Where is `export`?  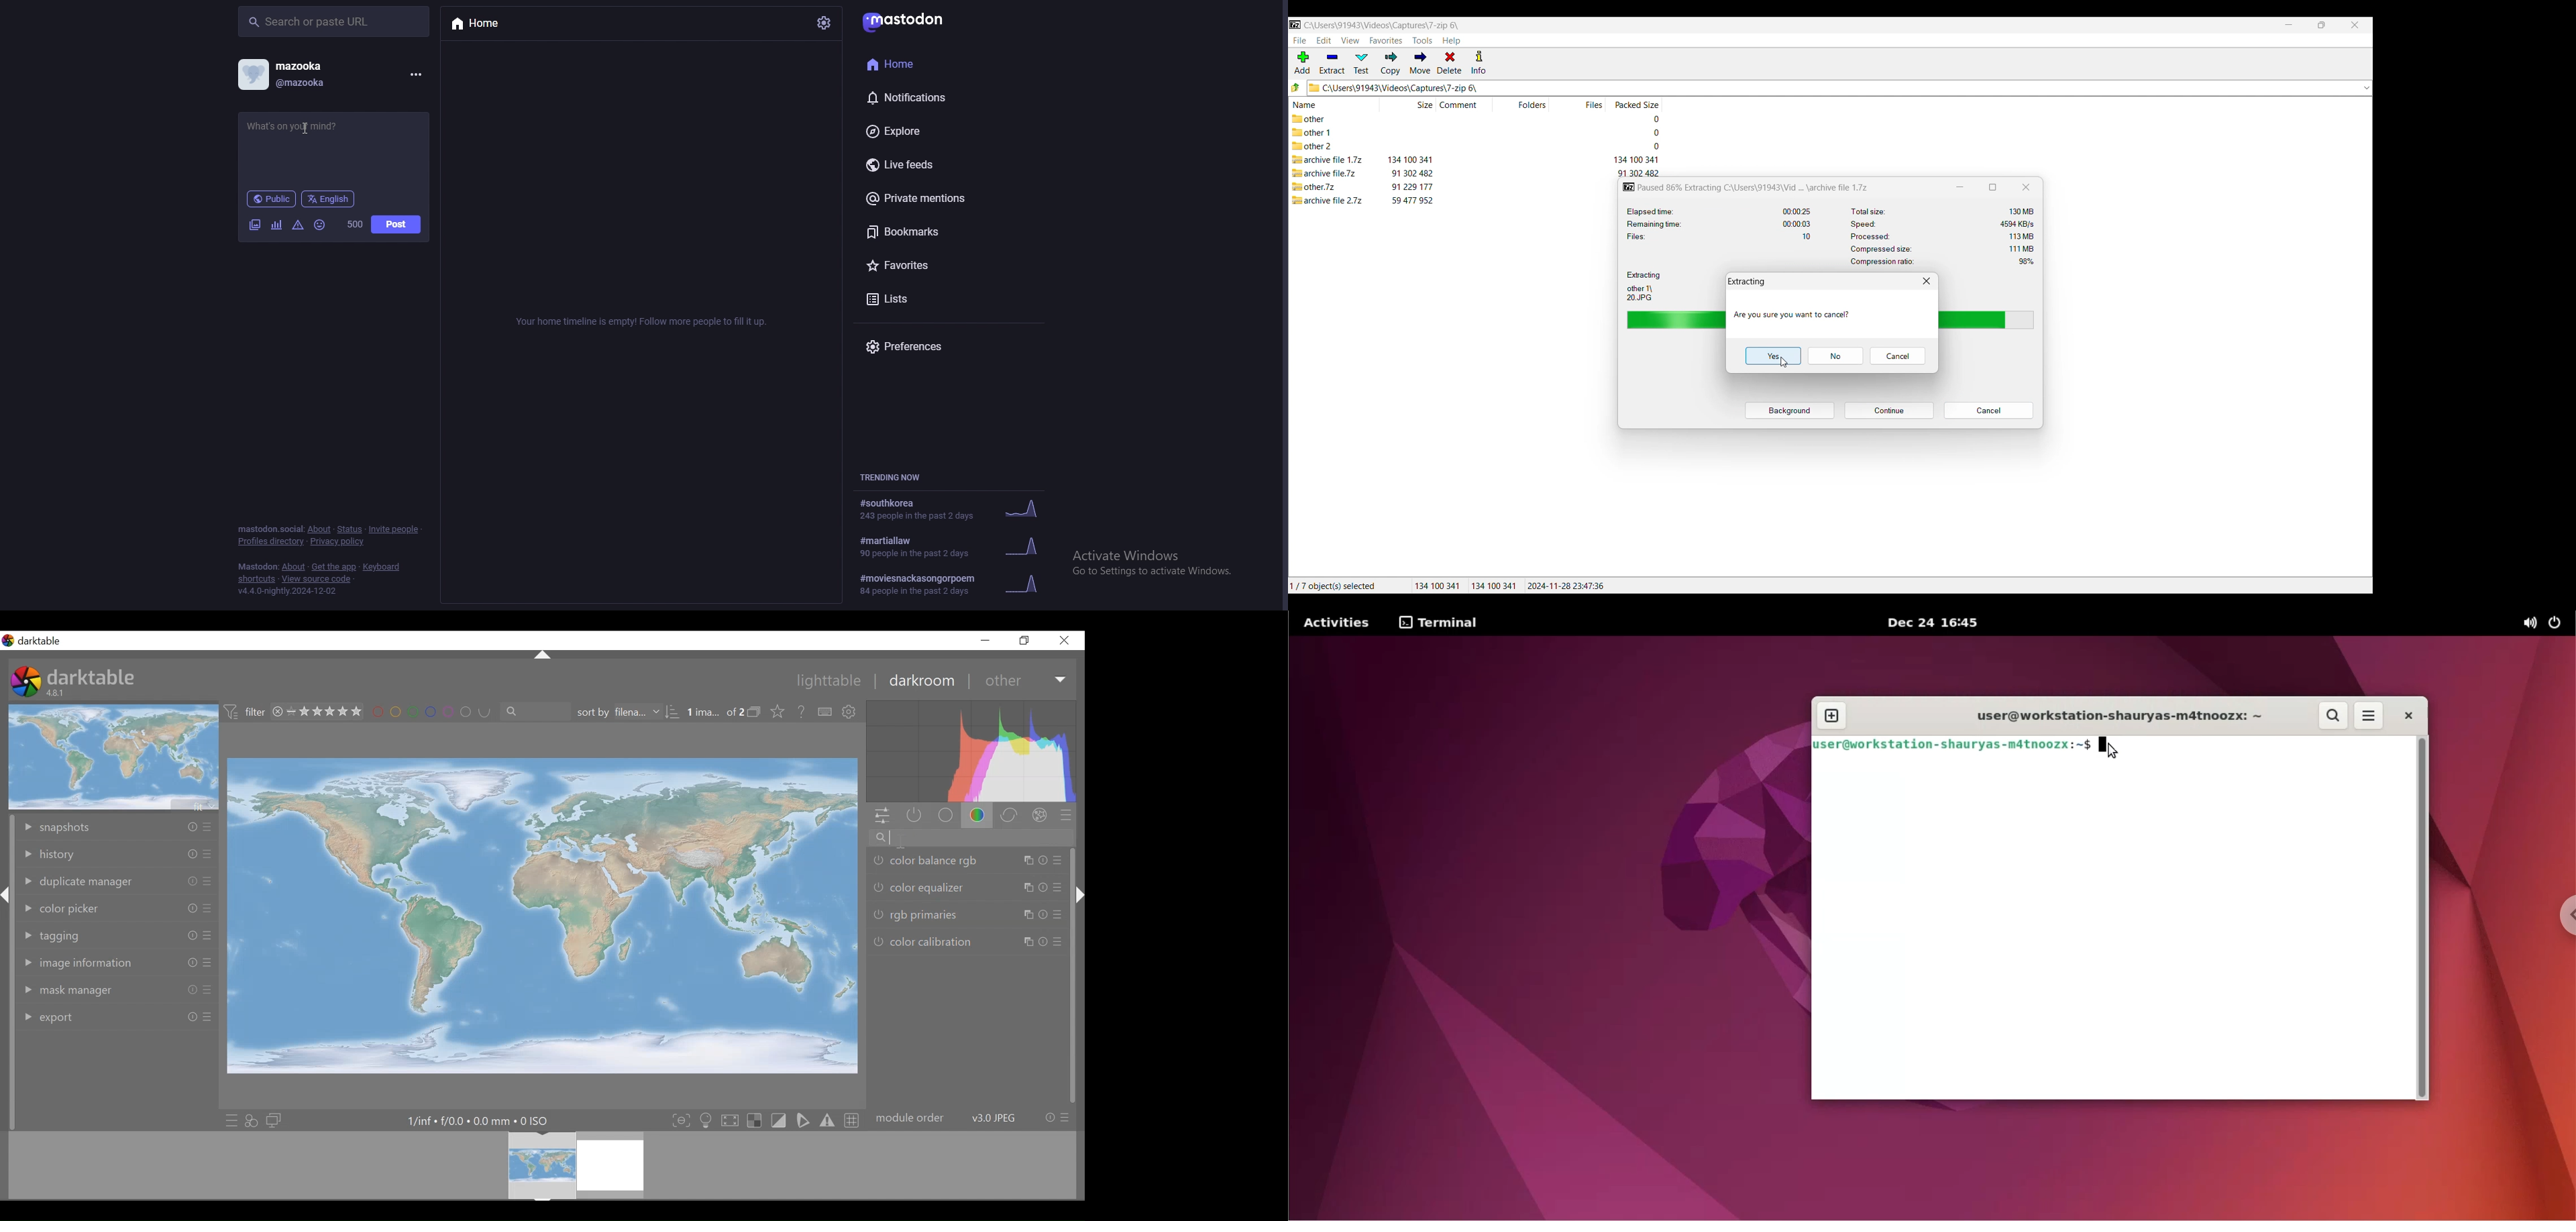
export is located at coordinates (117, 1017).